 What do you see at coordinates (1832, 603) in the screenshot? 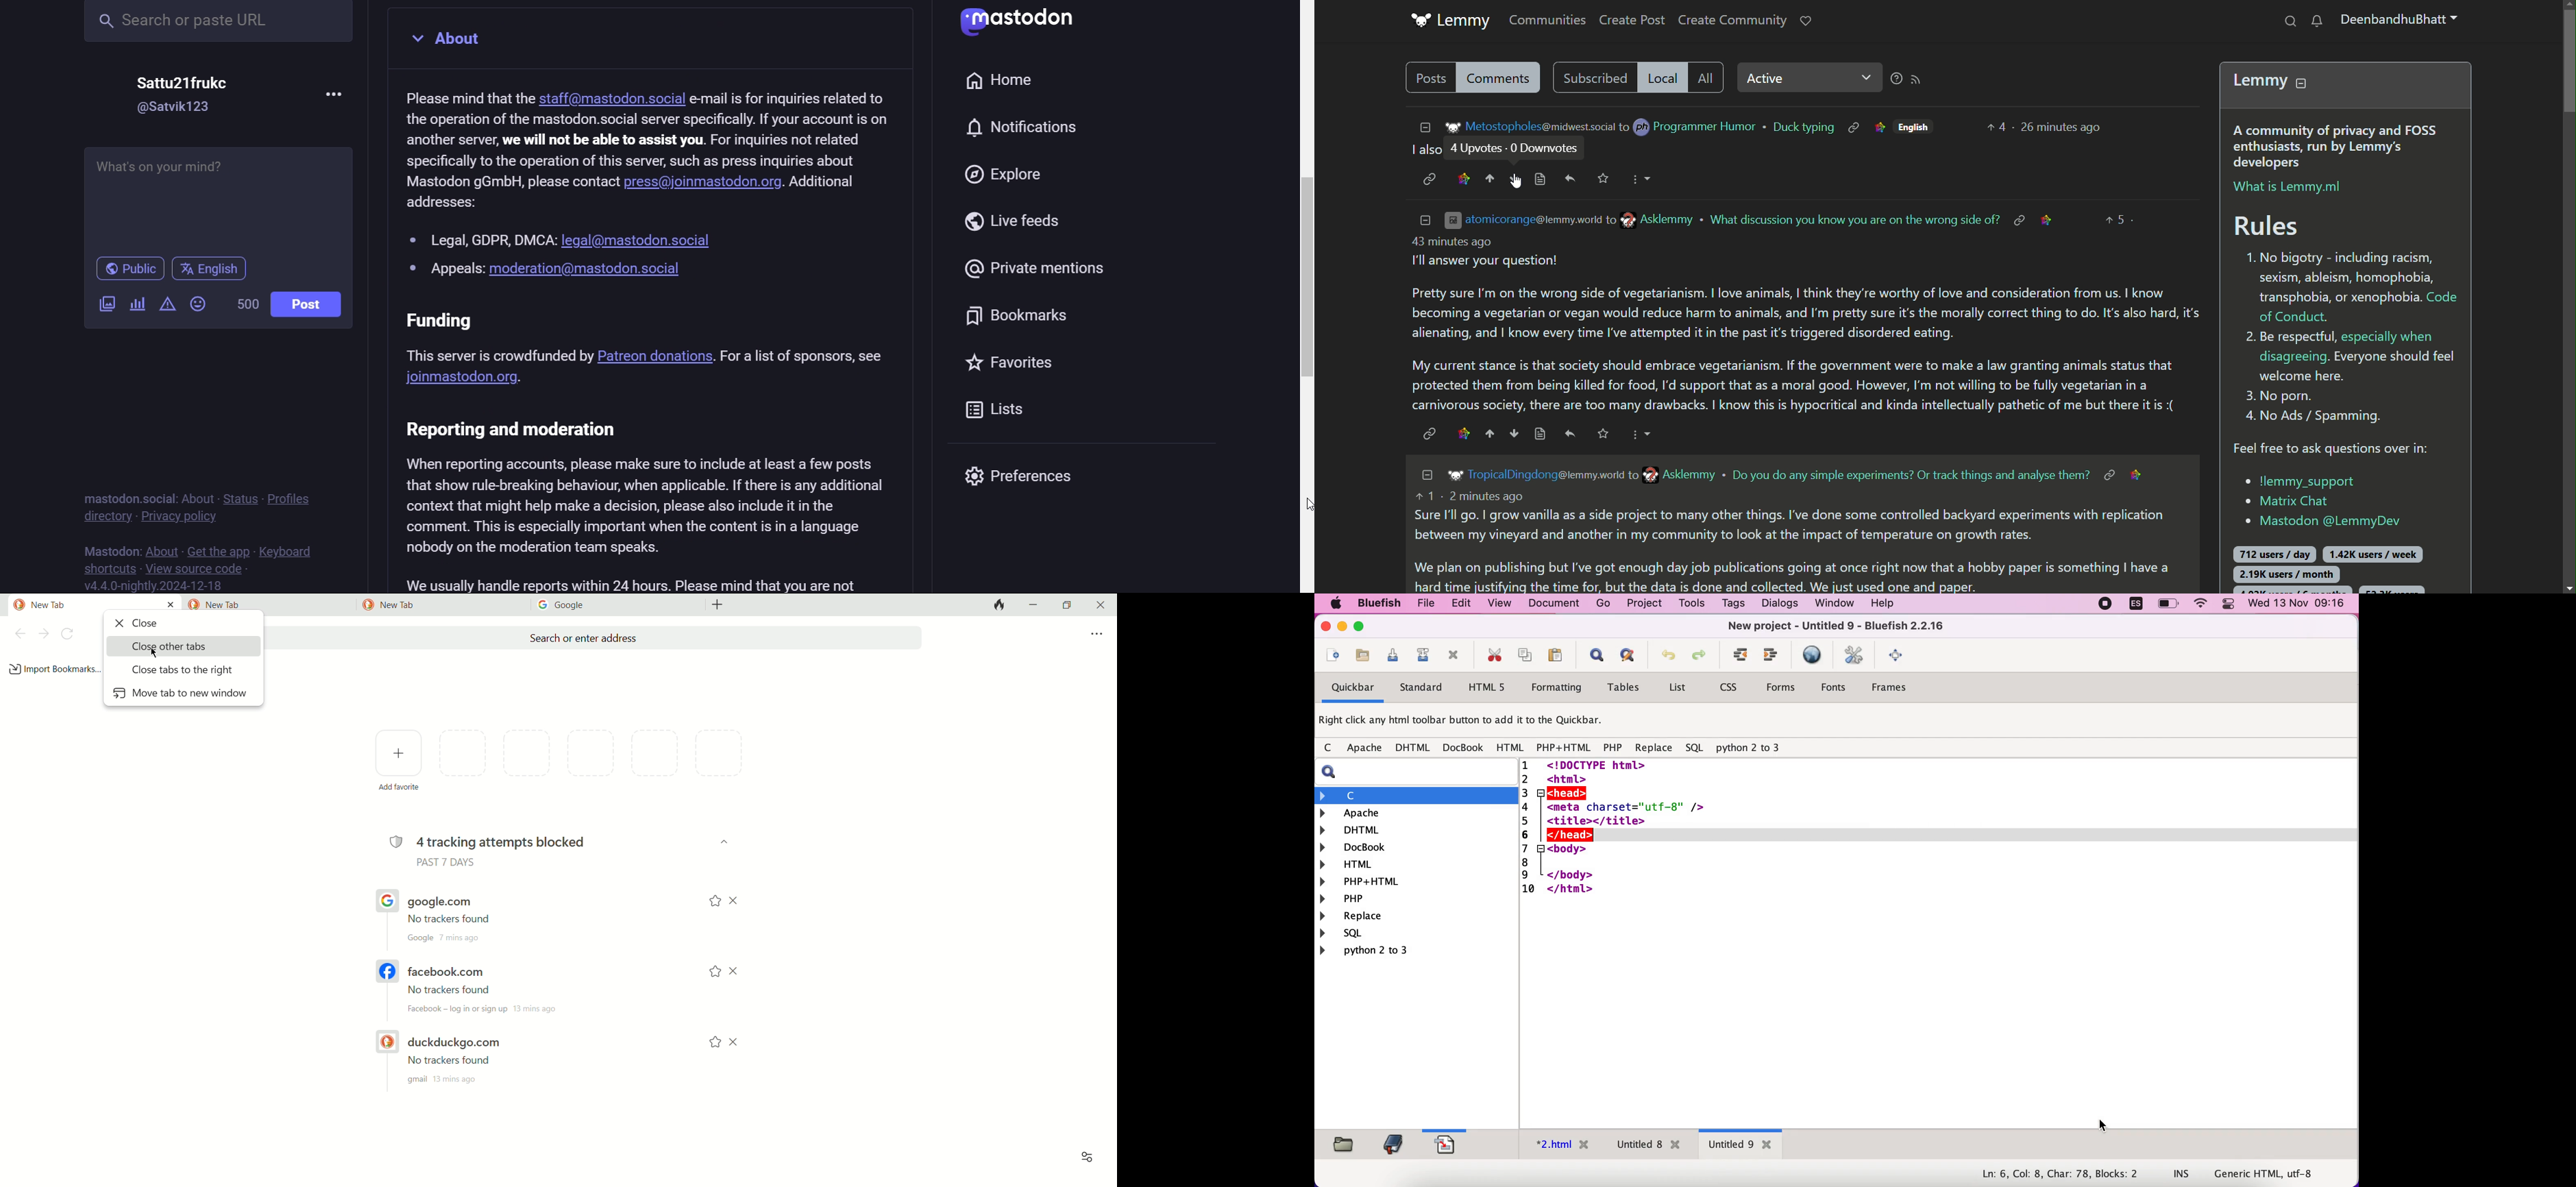
I see `window` at bounding box center [1832, 603].